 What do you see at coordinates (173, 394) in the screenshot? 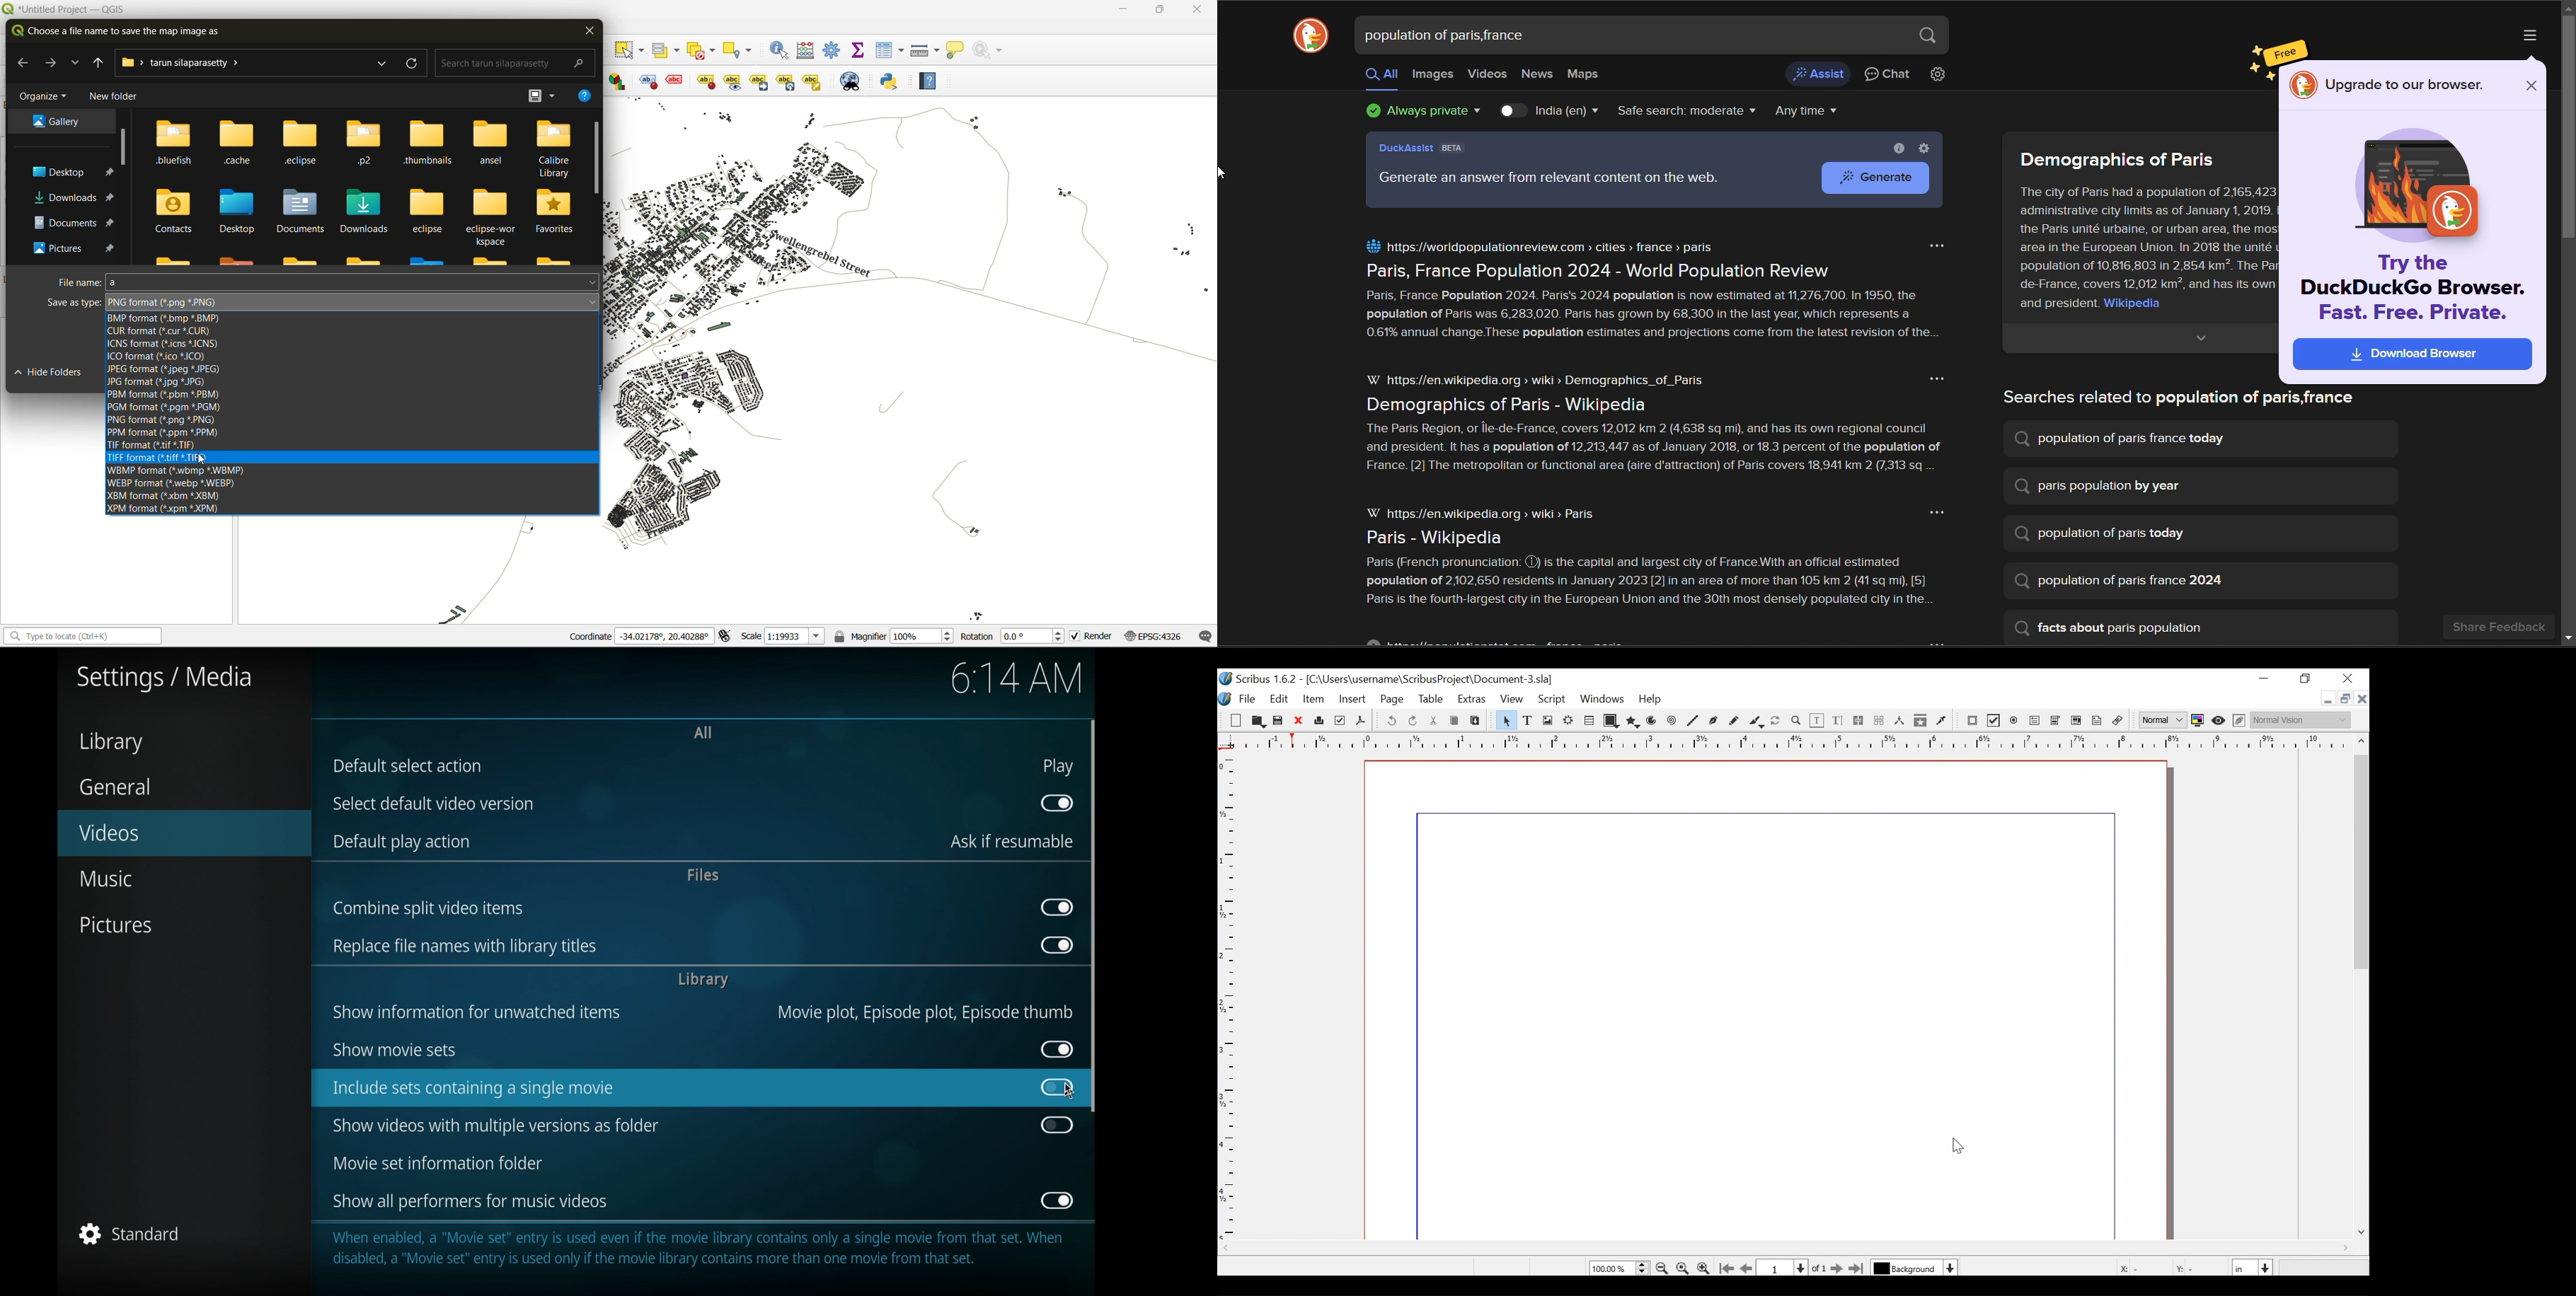
I see `pbm` at bounding box center [173, 394].